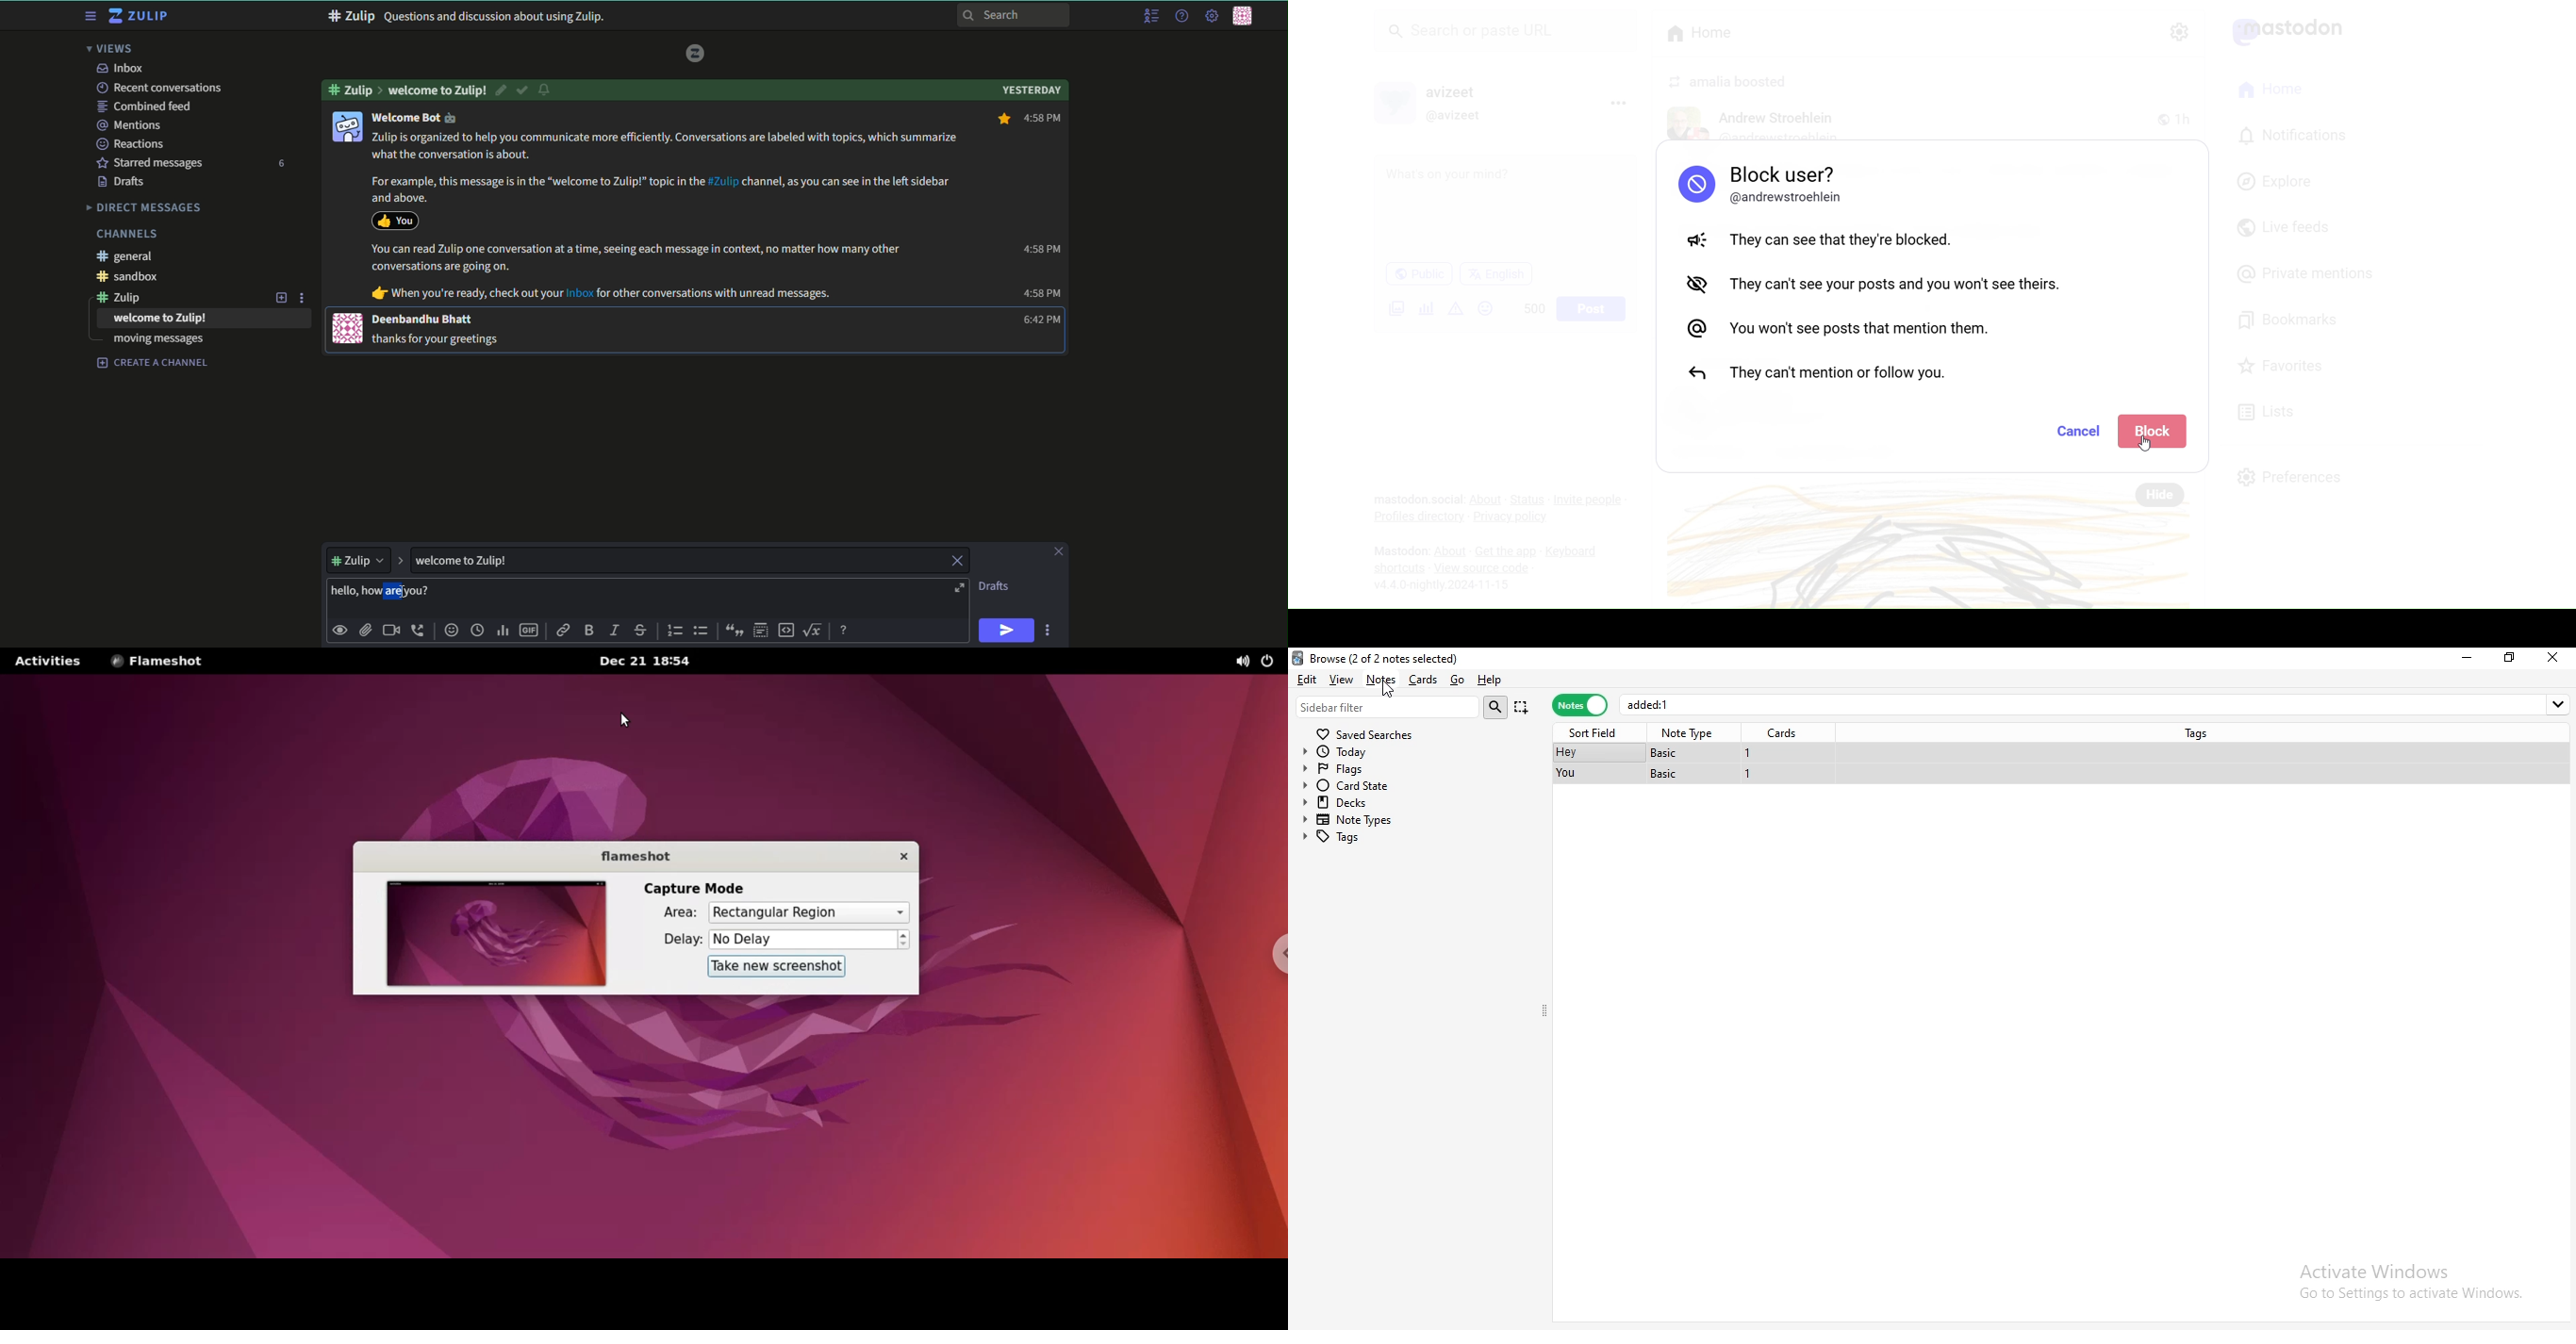 Image resolution: width=2576 pixels, height=1344 pixels. What do you see at coordinates (131, 125) in the screenshot?
I see `mentions` at bounding box center [131, 125].